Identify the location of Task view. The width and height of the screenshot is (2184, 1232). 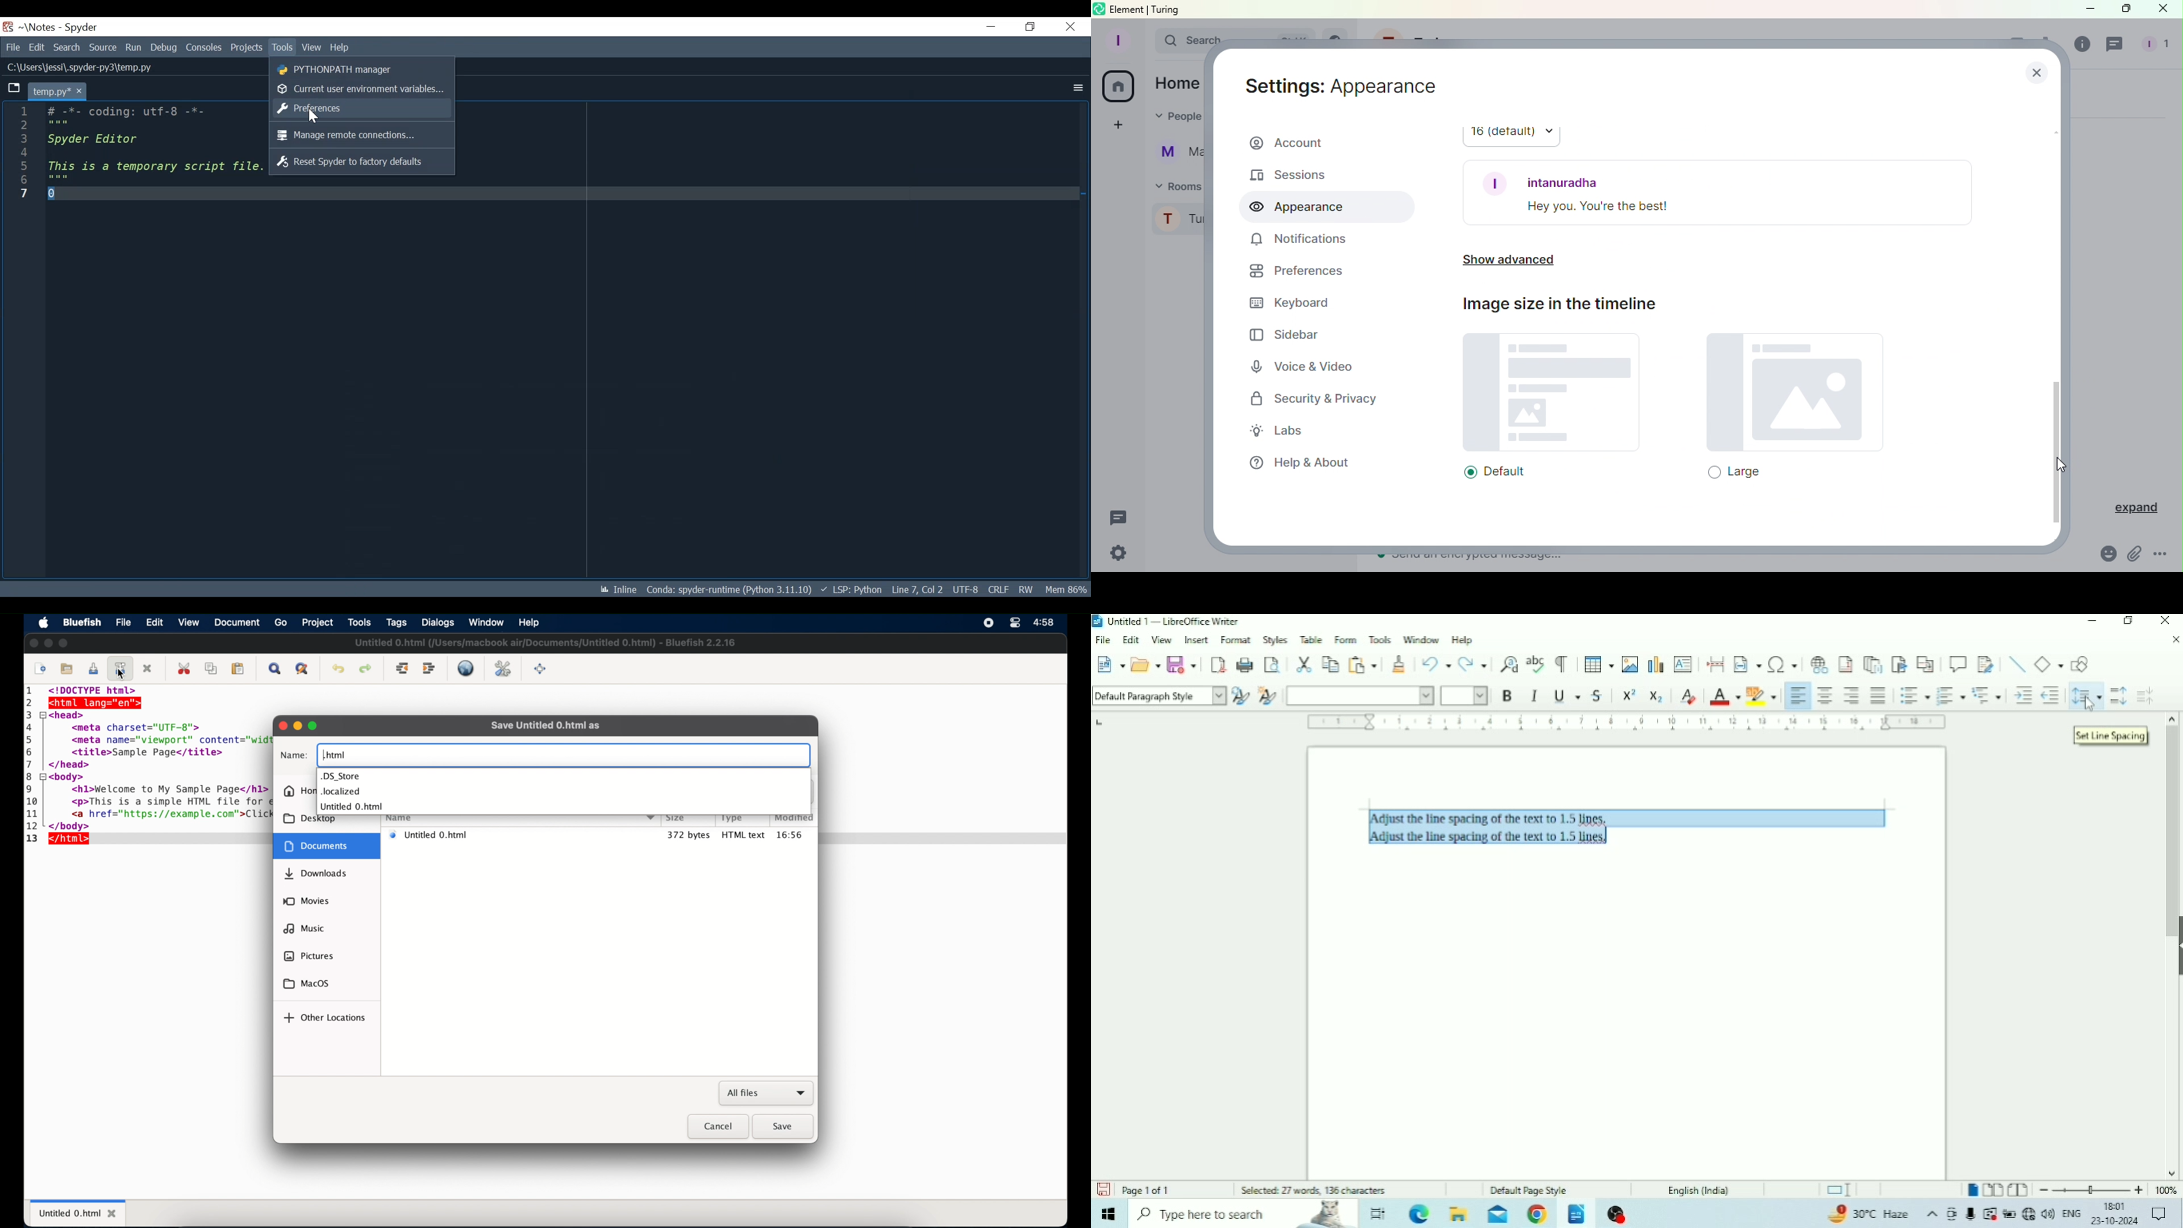
(1378, 1213).